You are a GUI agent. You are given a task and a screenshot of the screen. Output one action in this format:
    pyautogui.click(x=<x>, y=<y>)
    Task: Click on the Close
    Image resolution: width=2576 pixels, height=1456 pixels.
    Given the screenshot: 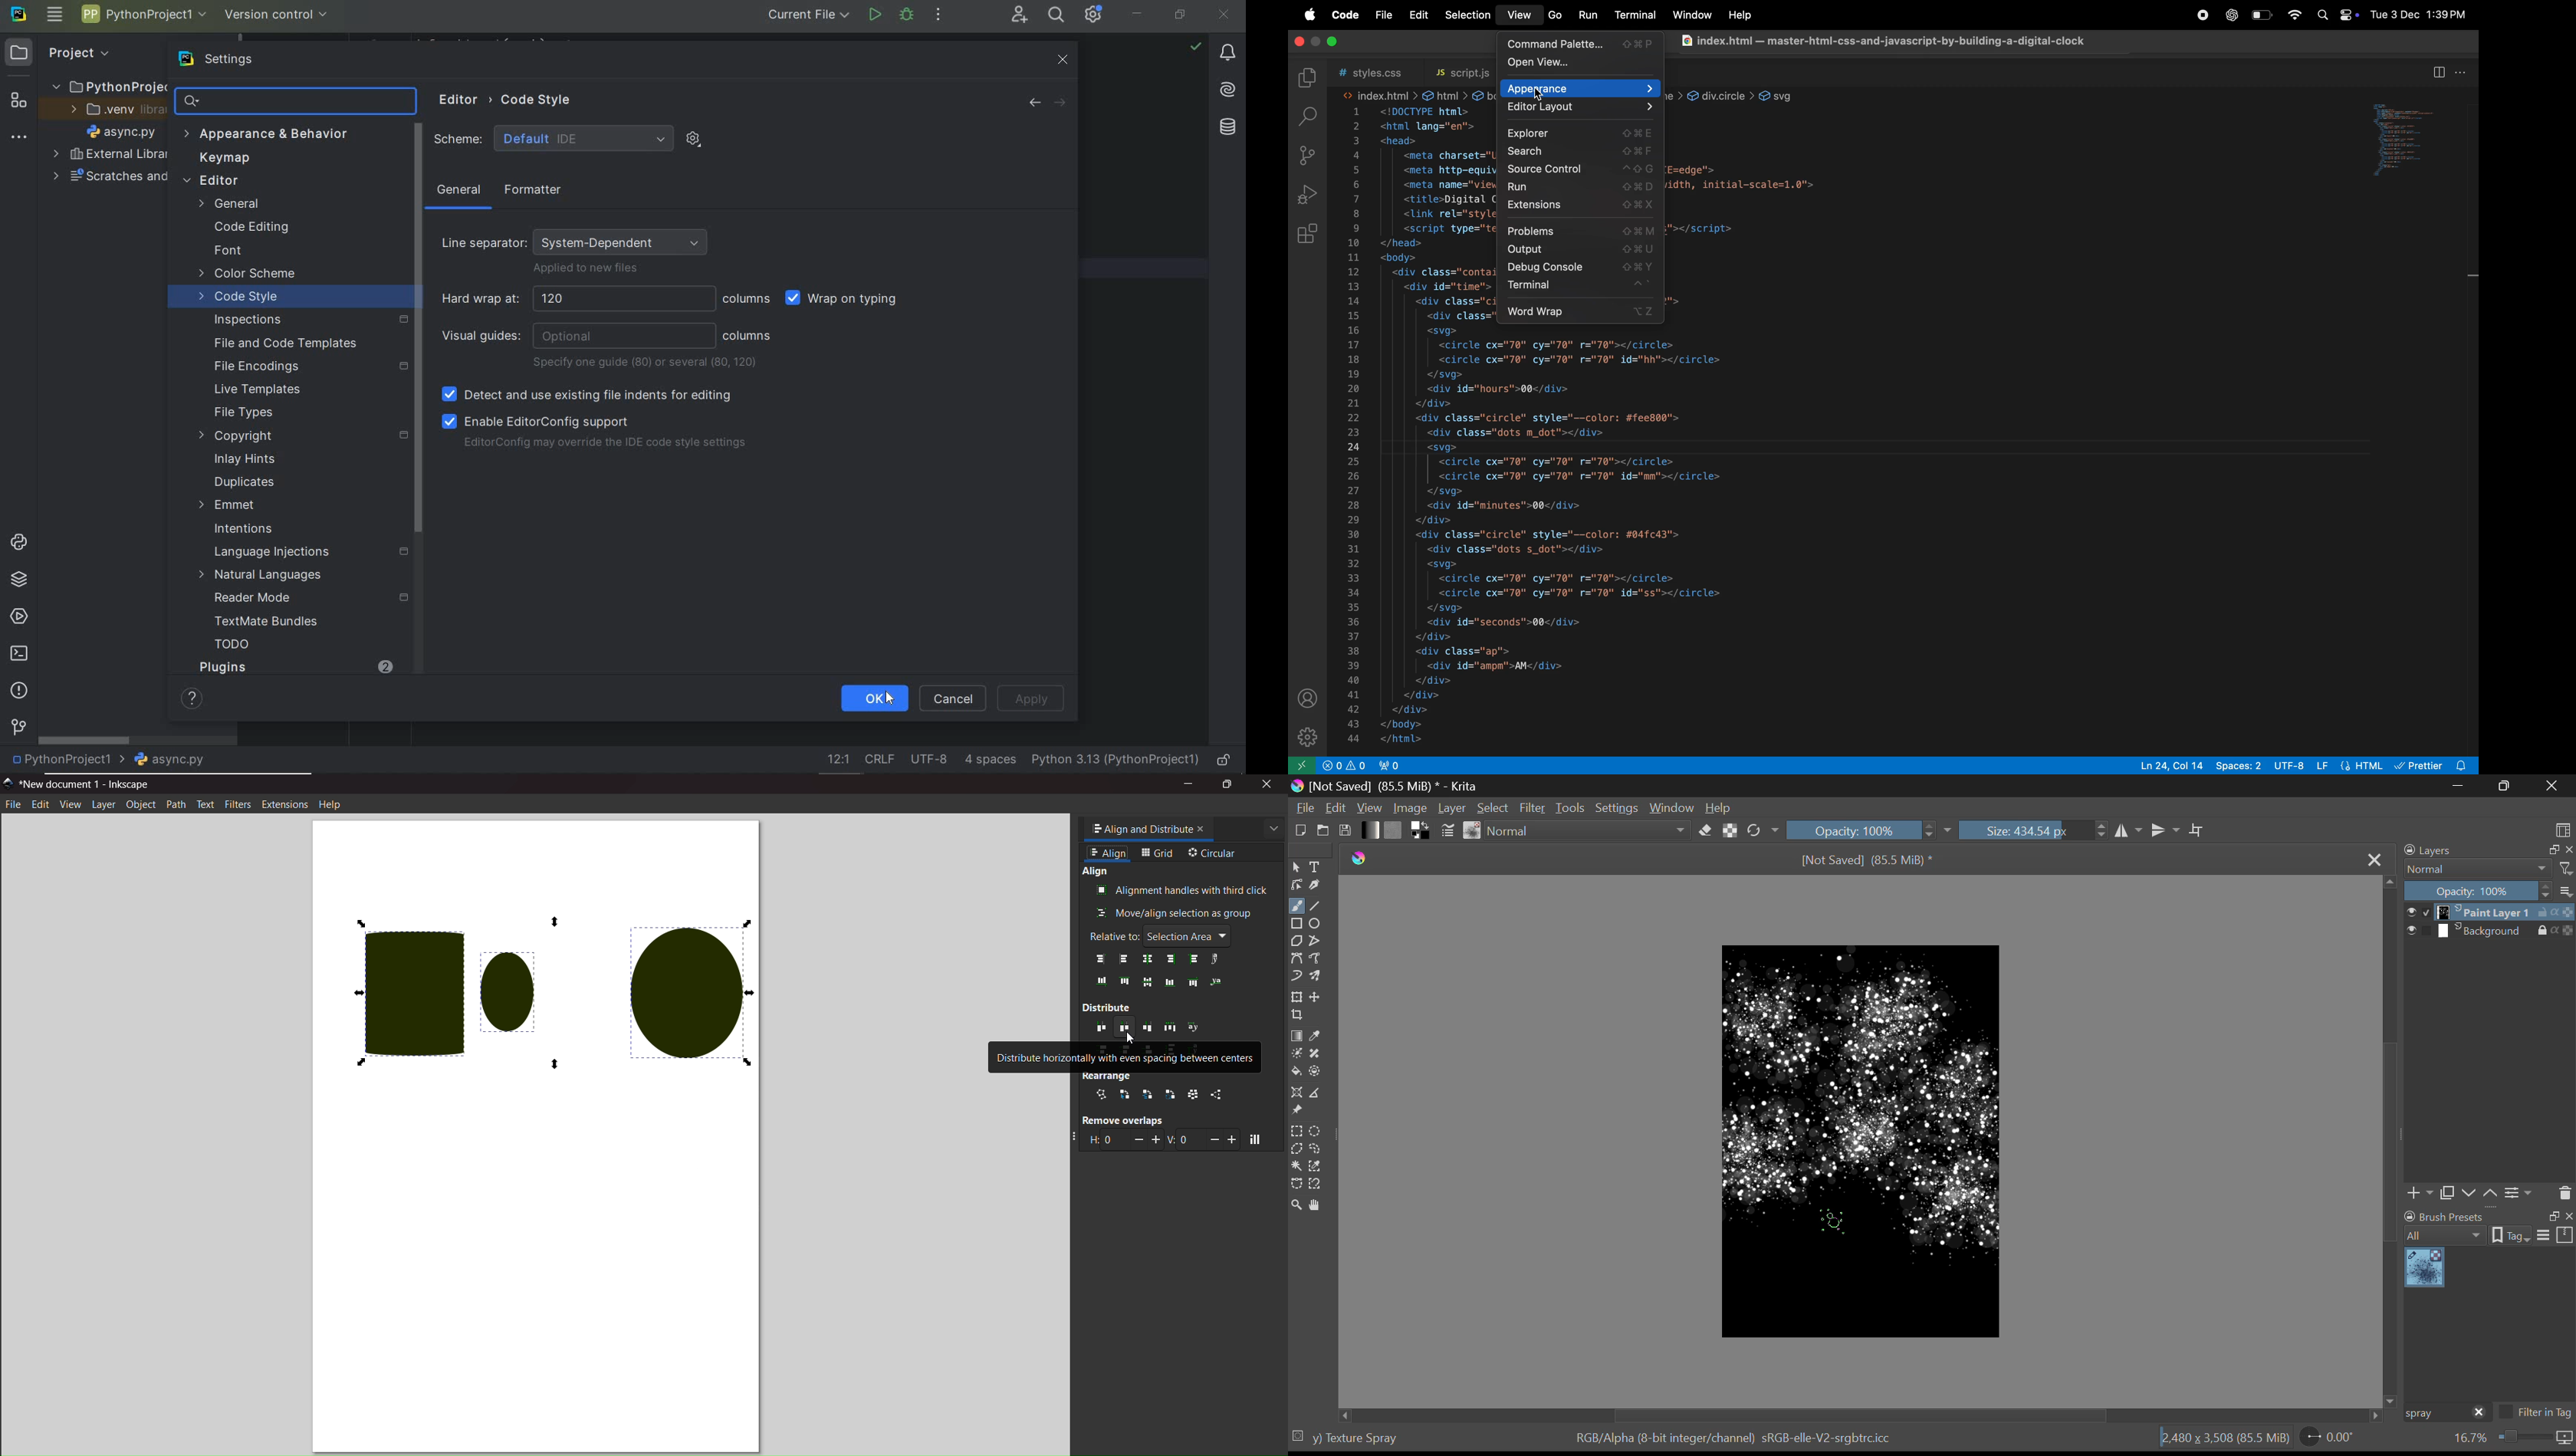 What is the action you would take?
    pyautogui.click(x=2552, y=786)
    